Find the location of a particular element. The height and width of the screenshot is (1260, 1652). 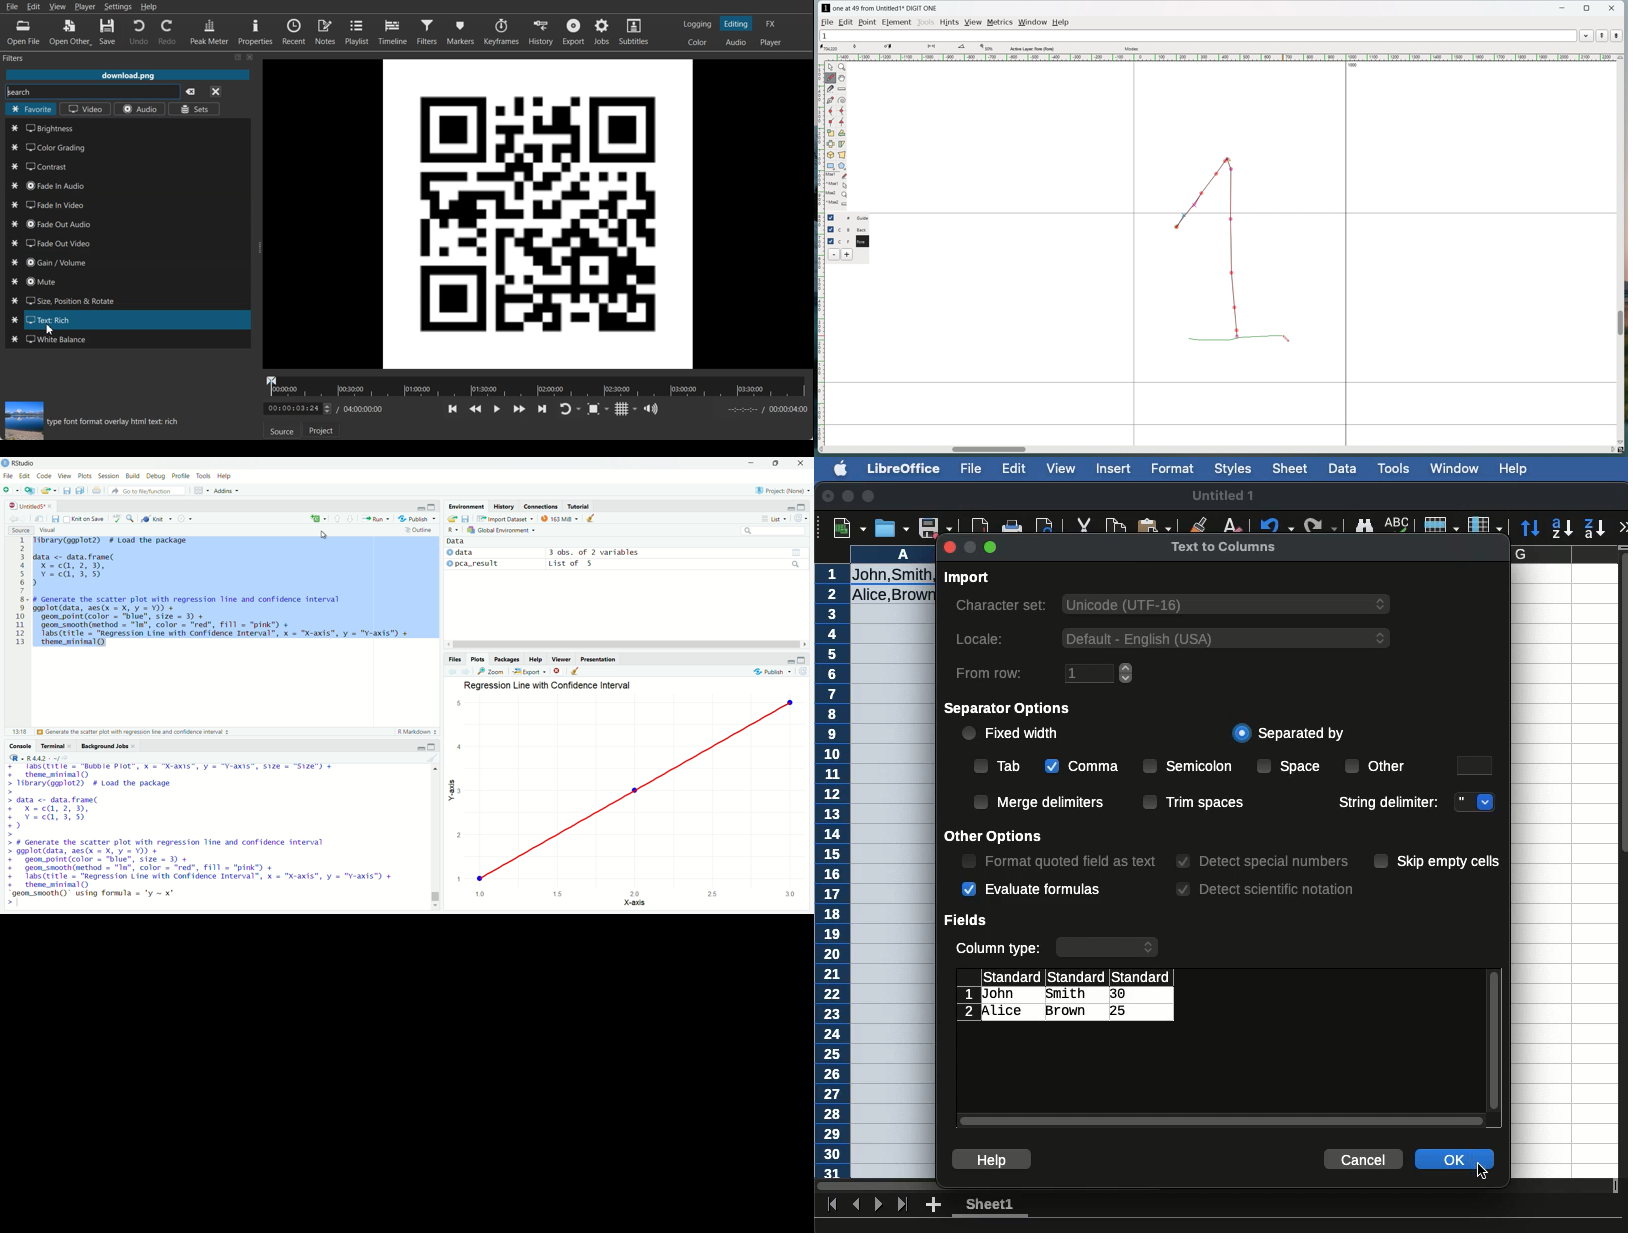

Print the current file is located at coordinates (96, 490).